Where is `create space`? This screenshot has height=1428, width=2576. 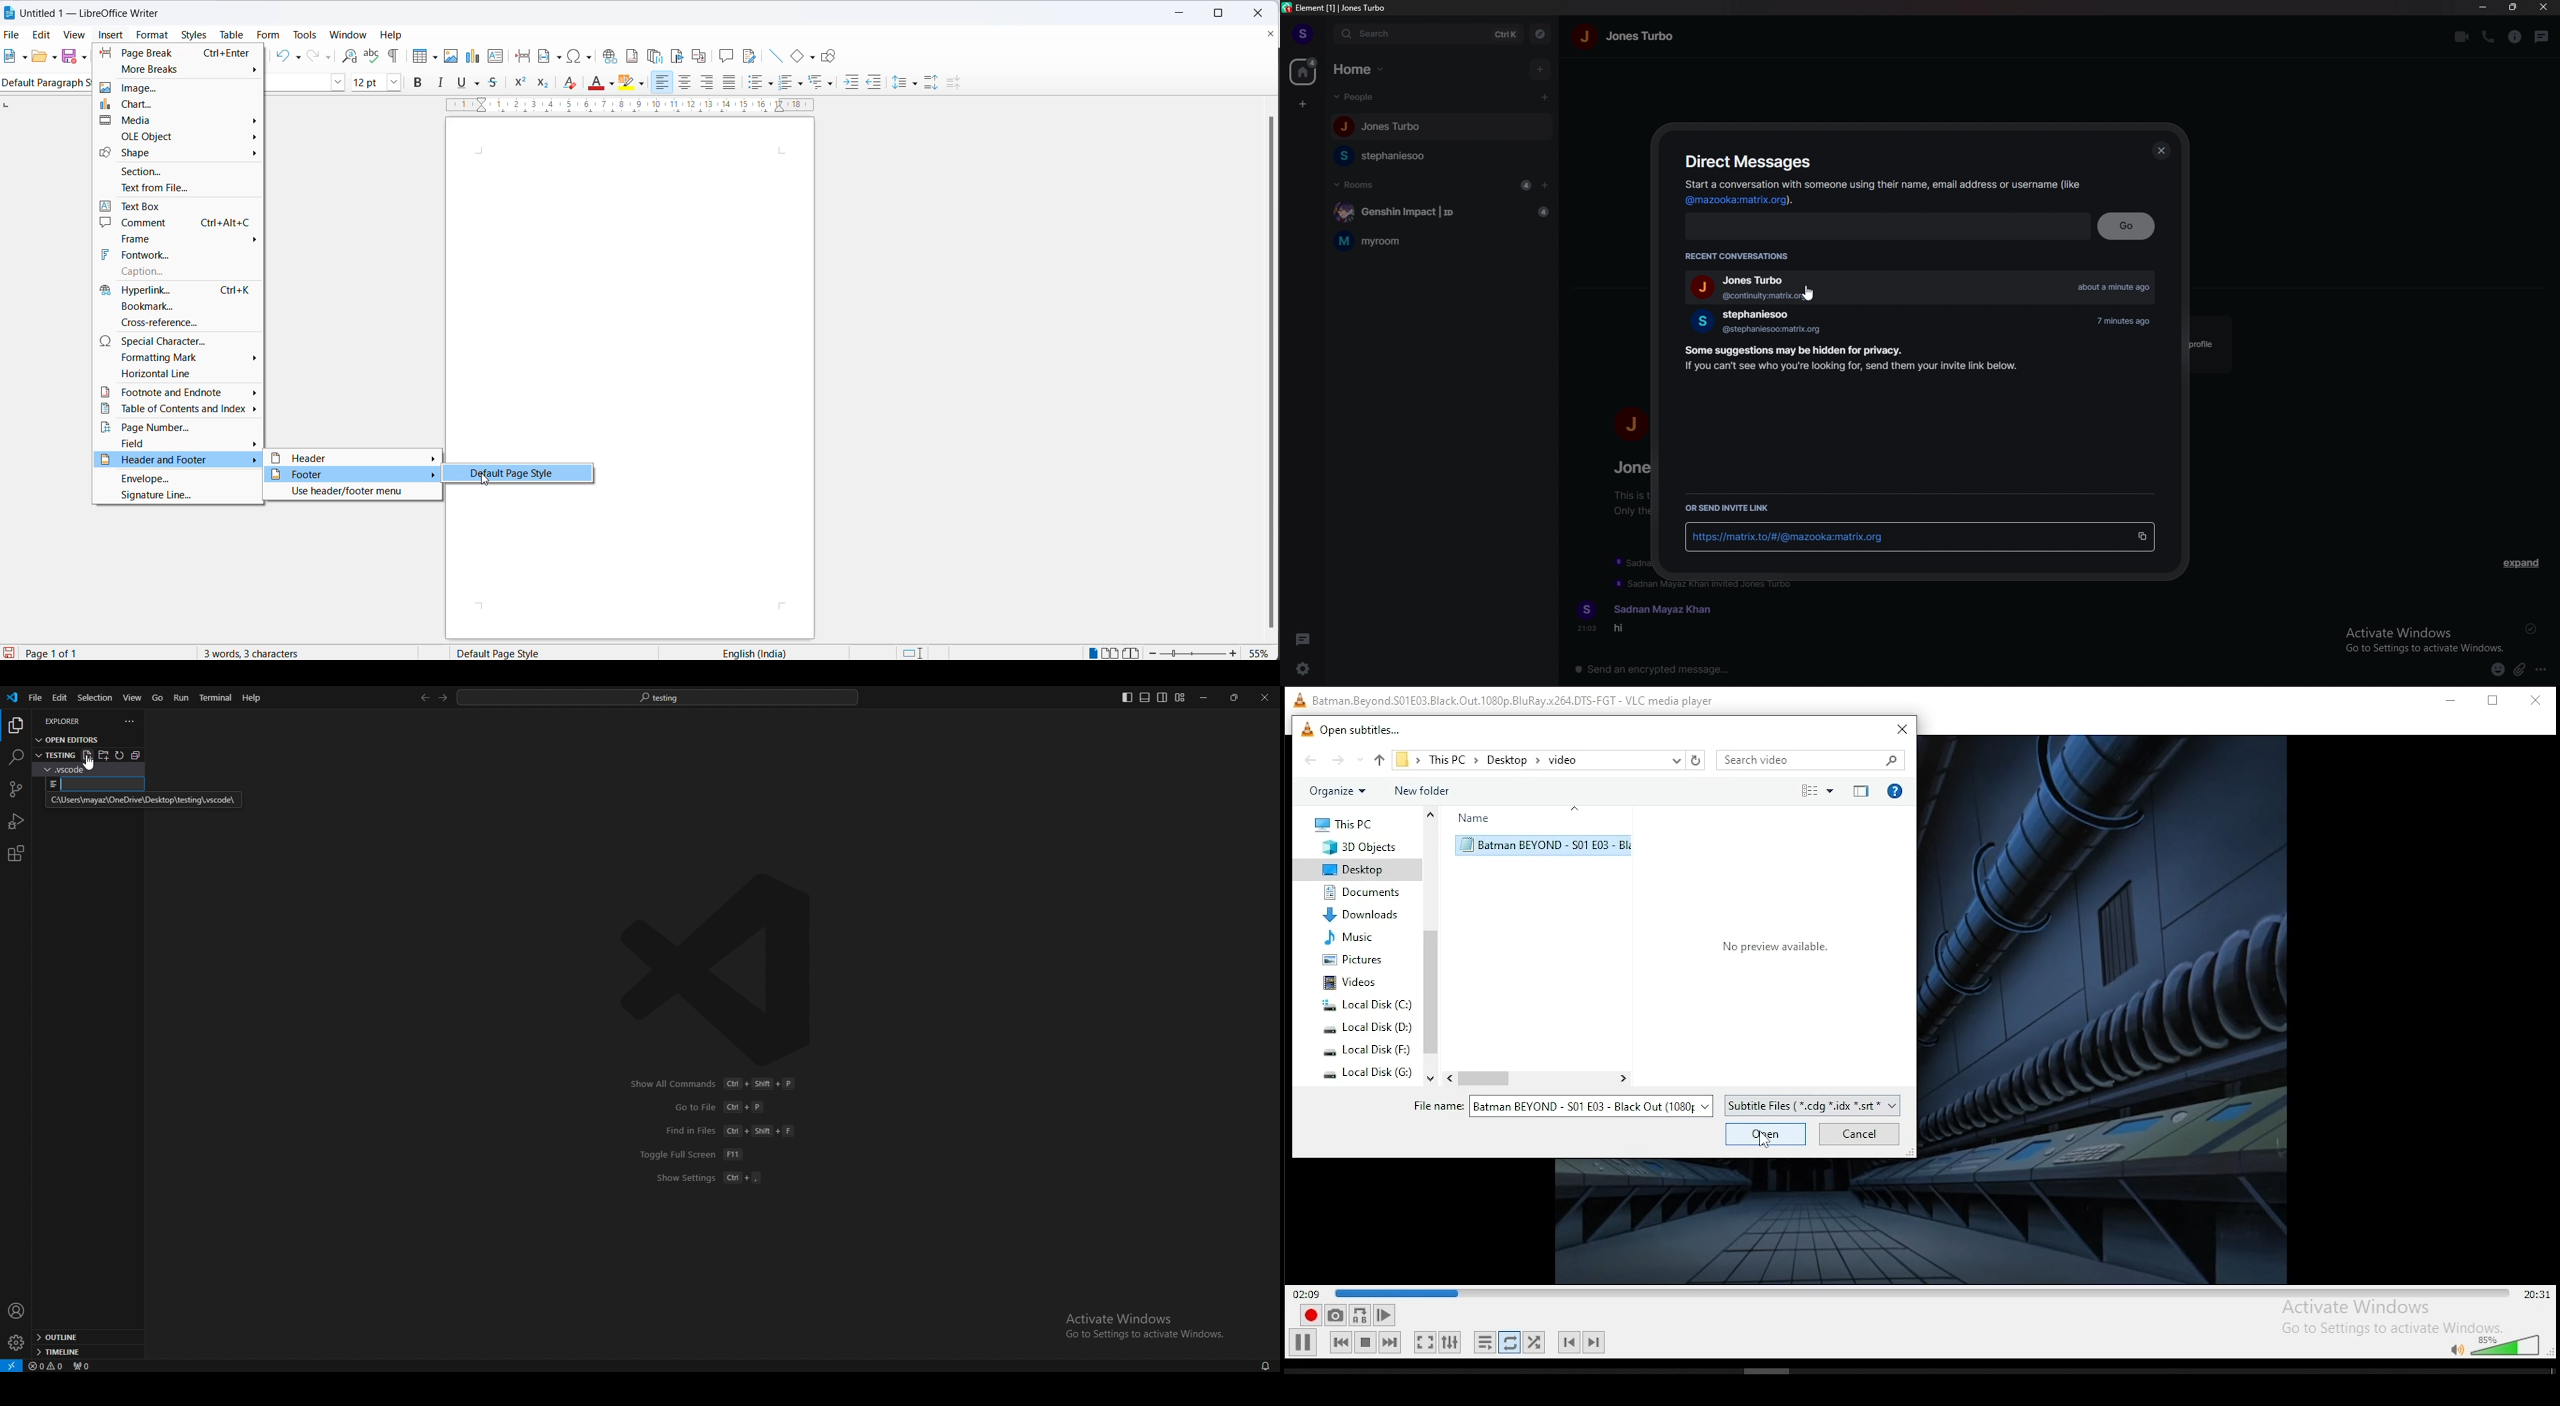
create space is located at coordinates (1303, 105).